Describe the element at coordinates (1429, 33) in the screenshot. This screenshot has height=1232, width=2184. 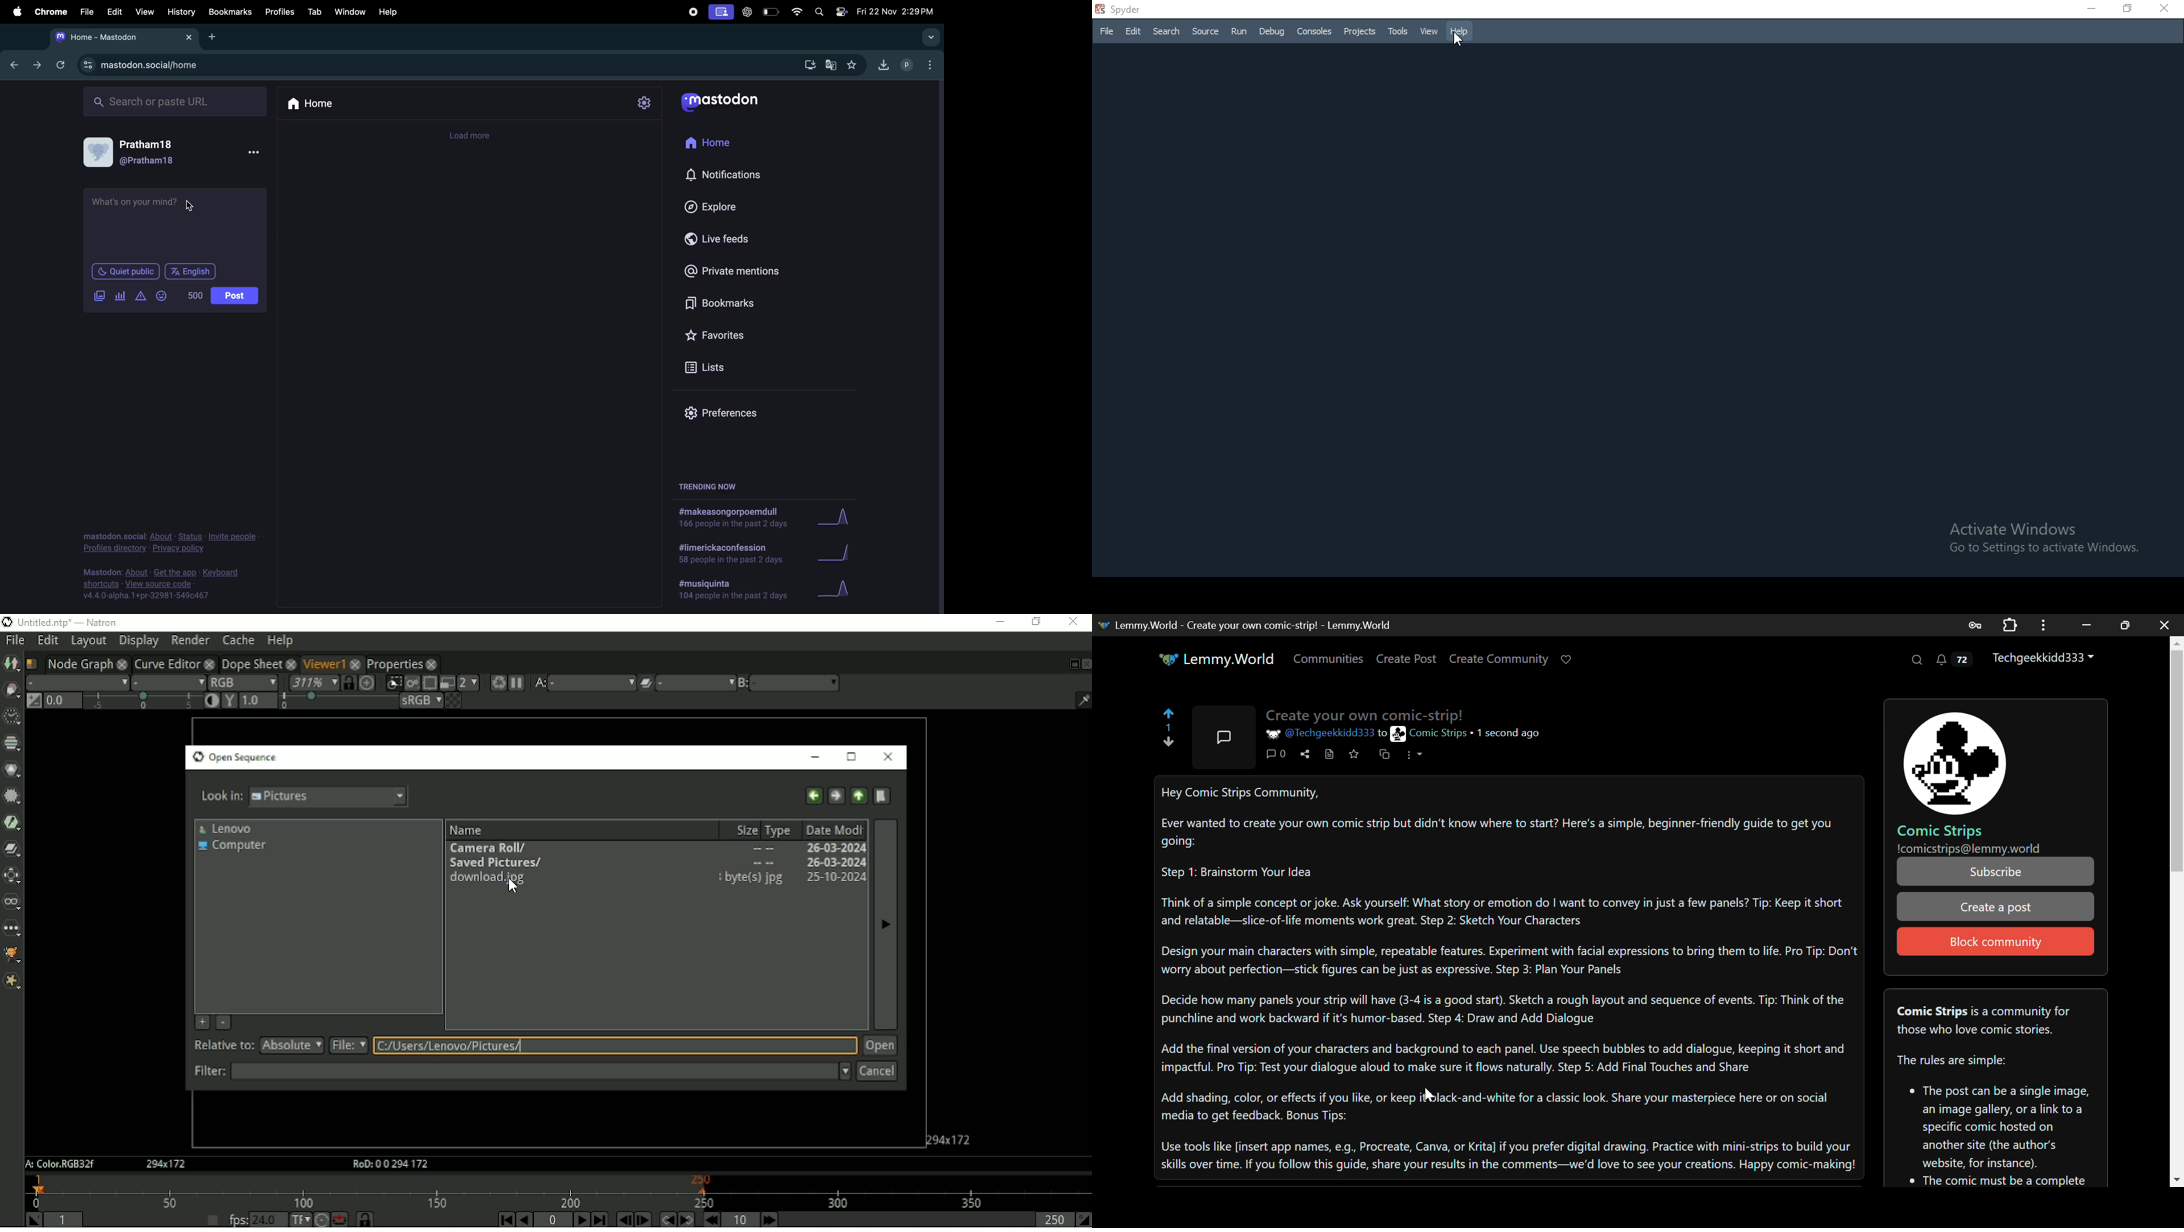
I see `View` at that location.